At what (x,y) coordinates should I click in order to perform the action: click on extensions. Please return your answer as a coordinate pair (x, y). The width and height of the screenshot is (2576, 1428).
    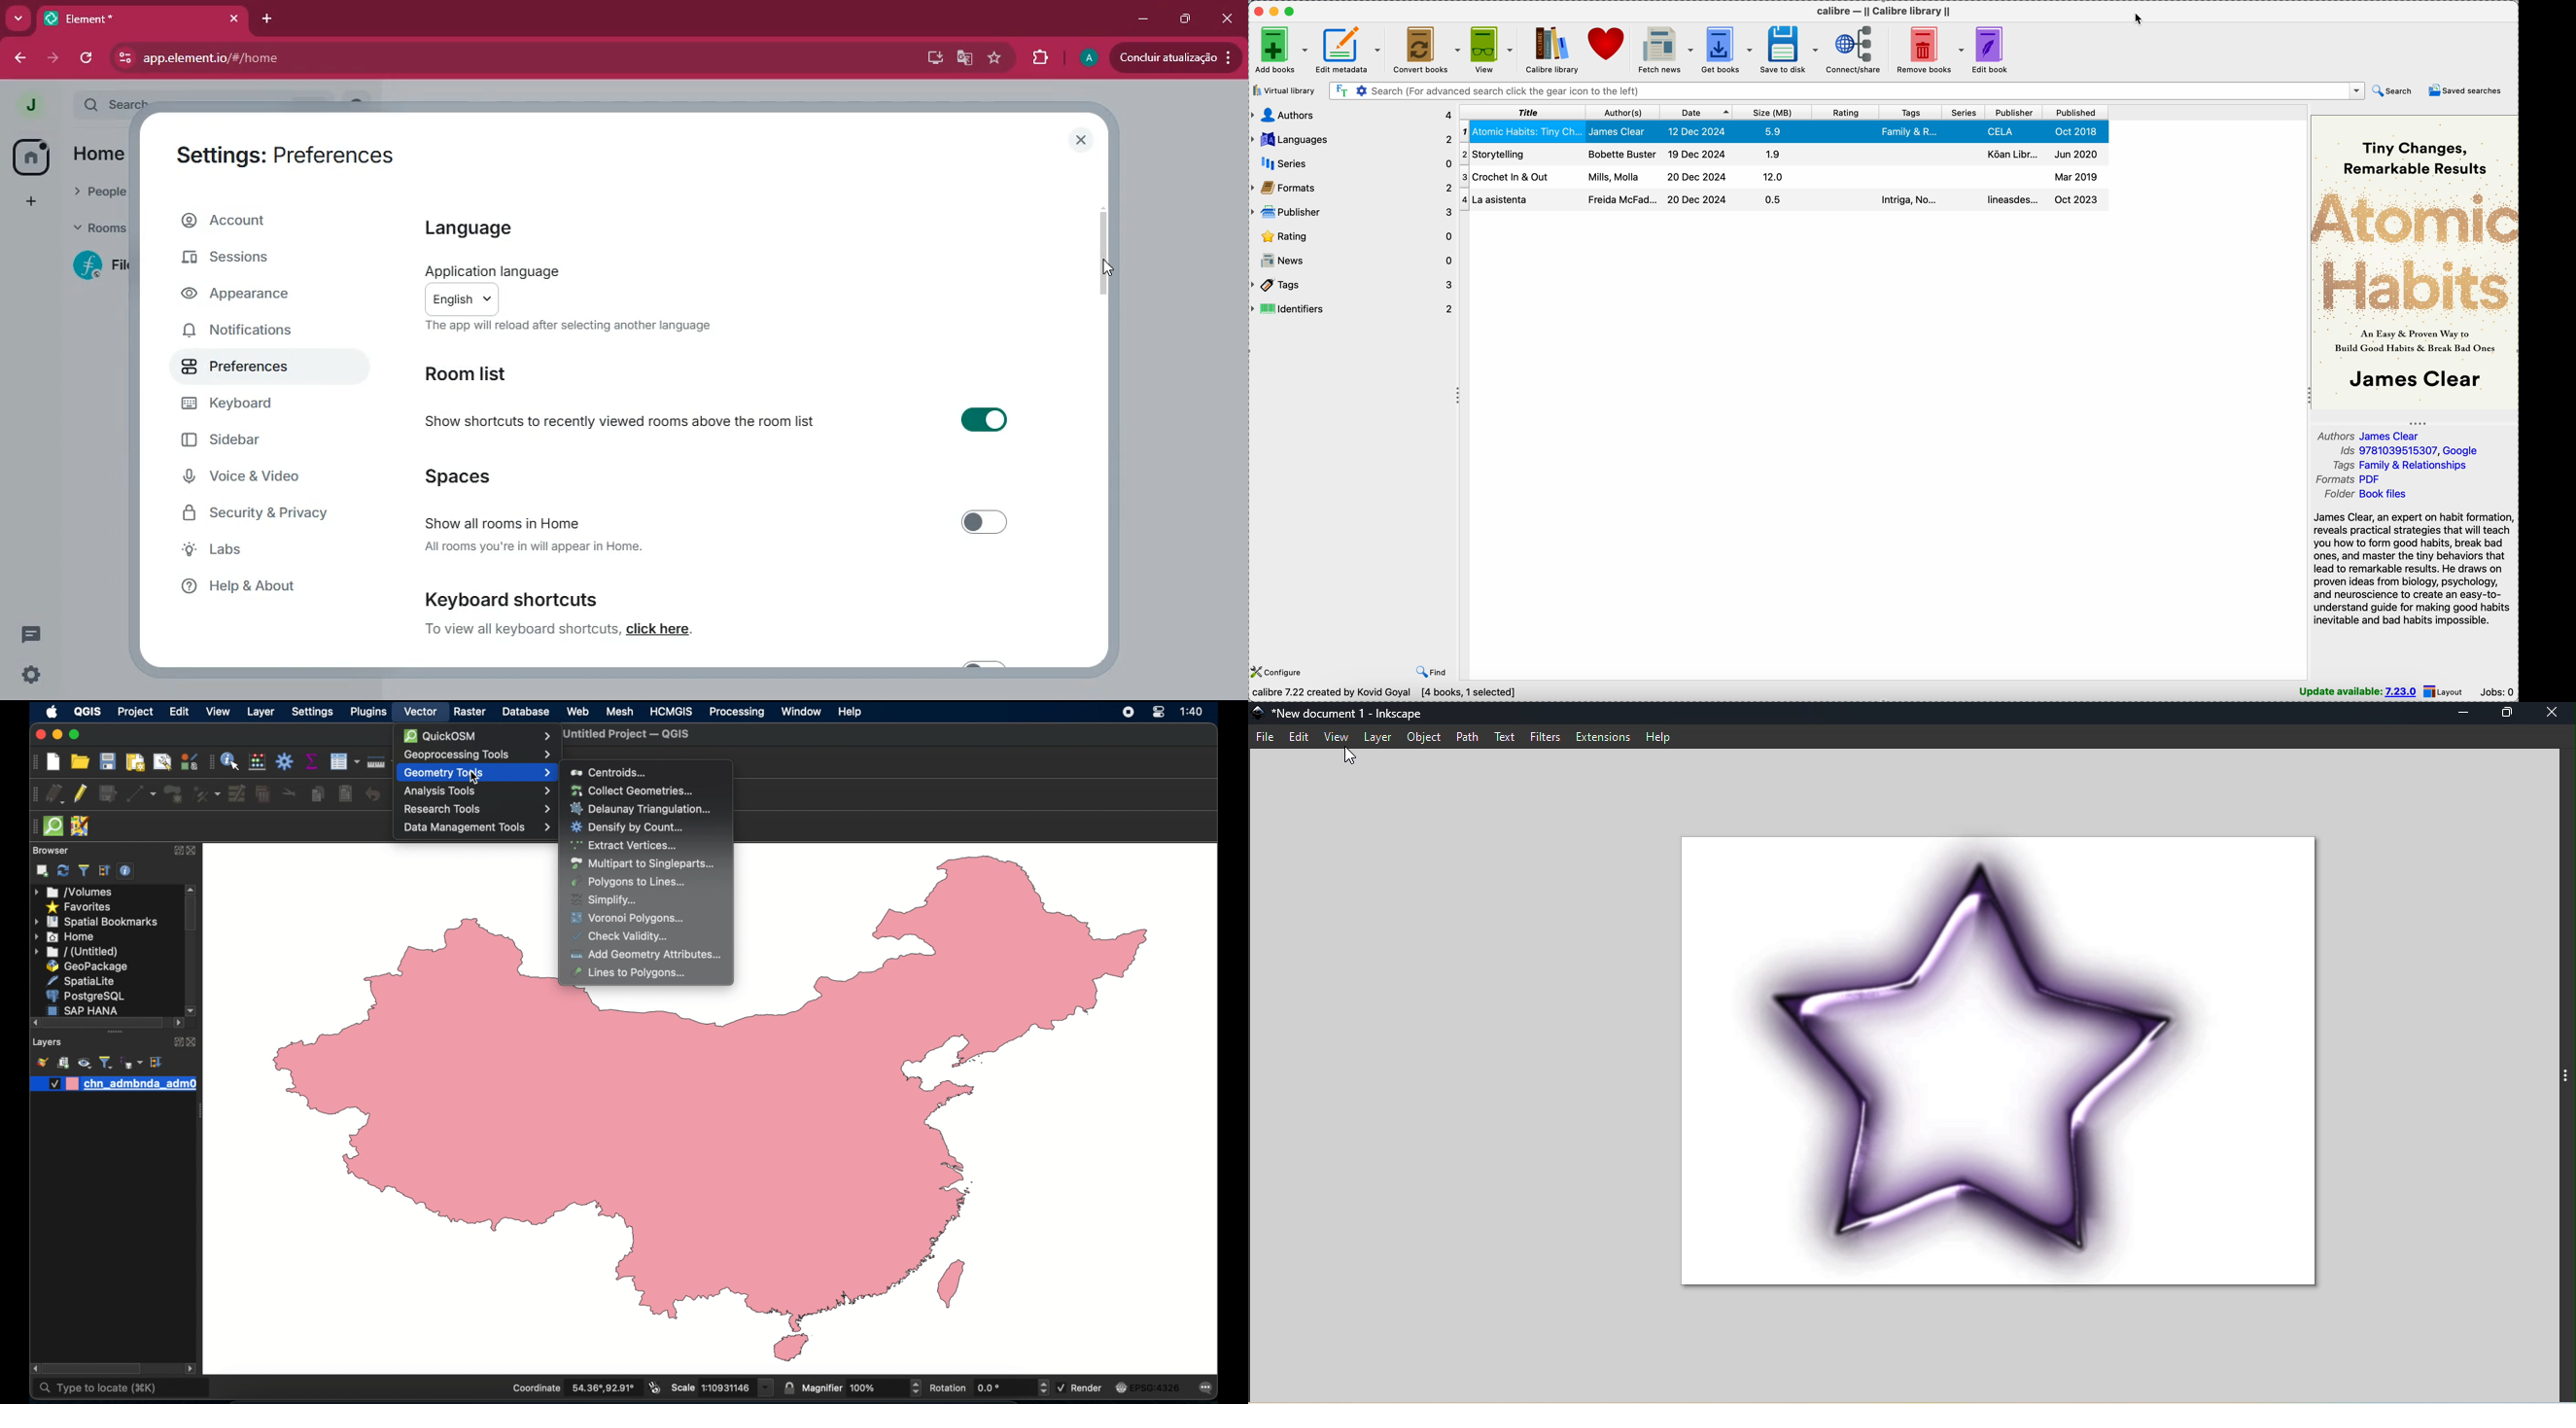
    Looking at the image, I should click on (1040, 58).